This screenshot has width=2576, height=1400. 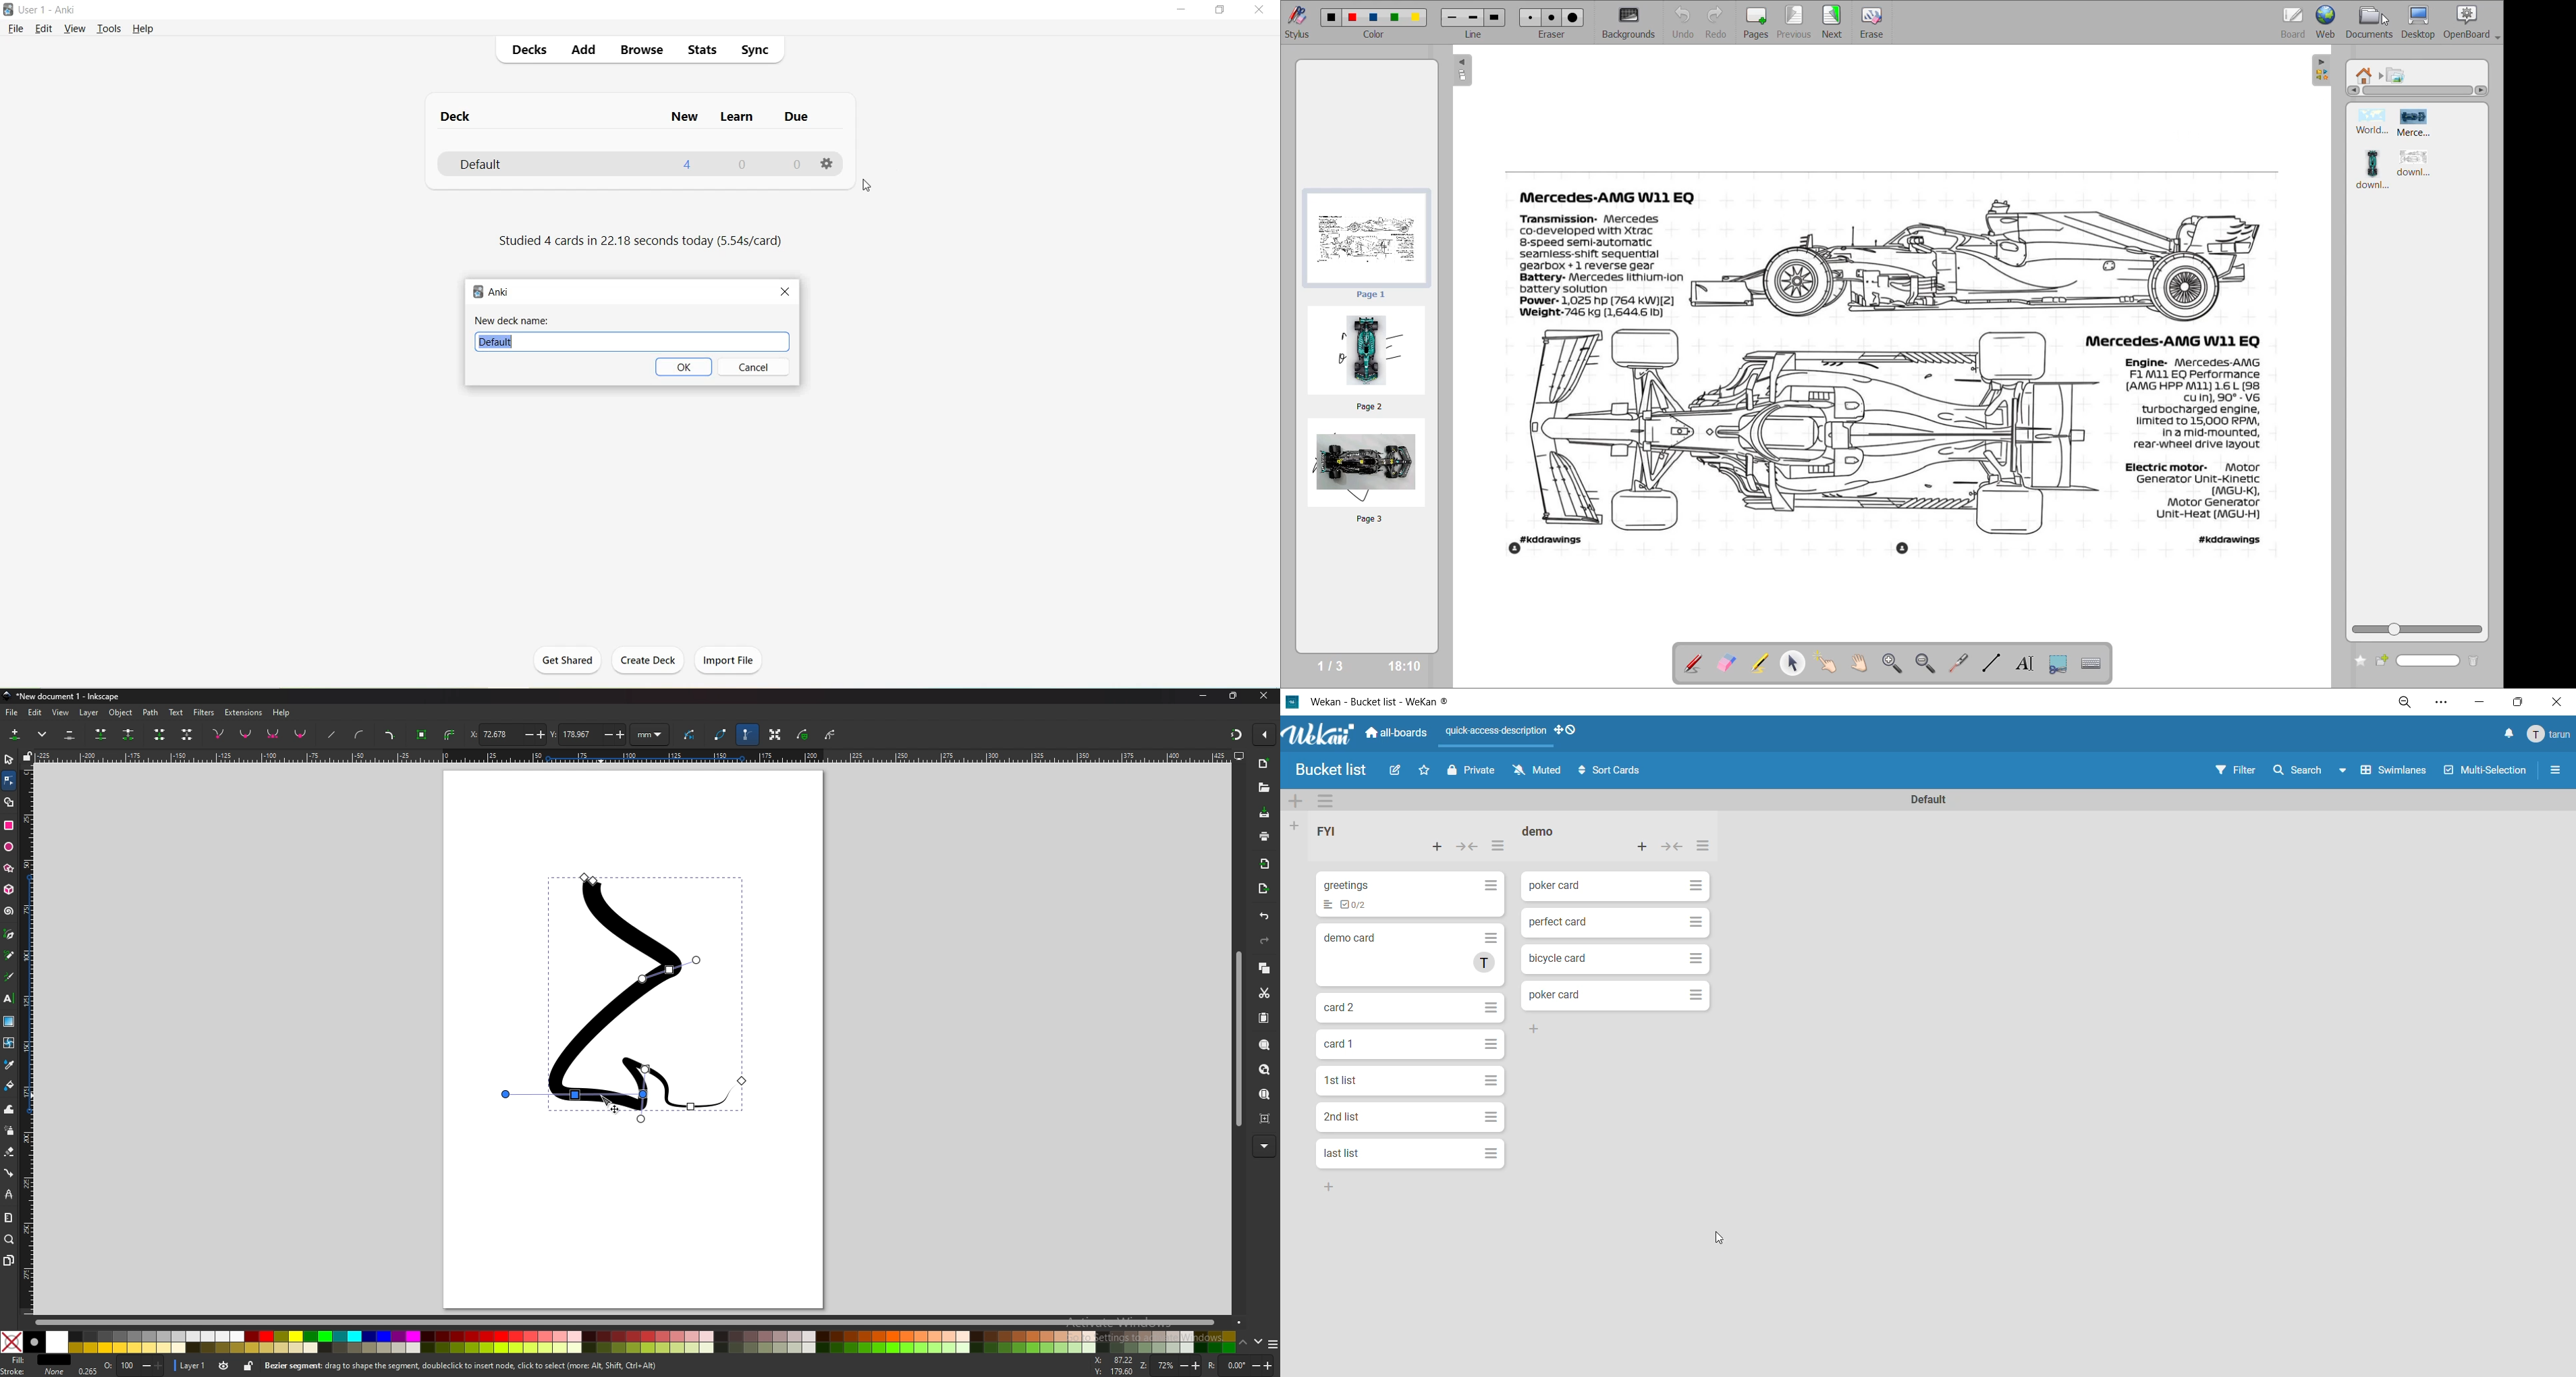 What do you see at coordinates (9, 955) in the screenshot?
I see `pencil` at bounding box center [9, 955].